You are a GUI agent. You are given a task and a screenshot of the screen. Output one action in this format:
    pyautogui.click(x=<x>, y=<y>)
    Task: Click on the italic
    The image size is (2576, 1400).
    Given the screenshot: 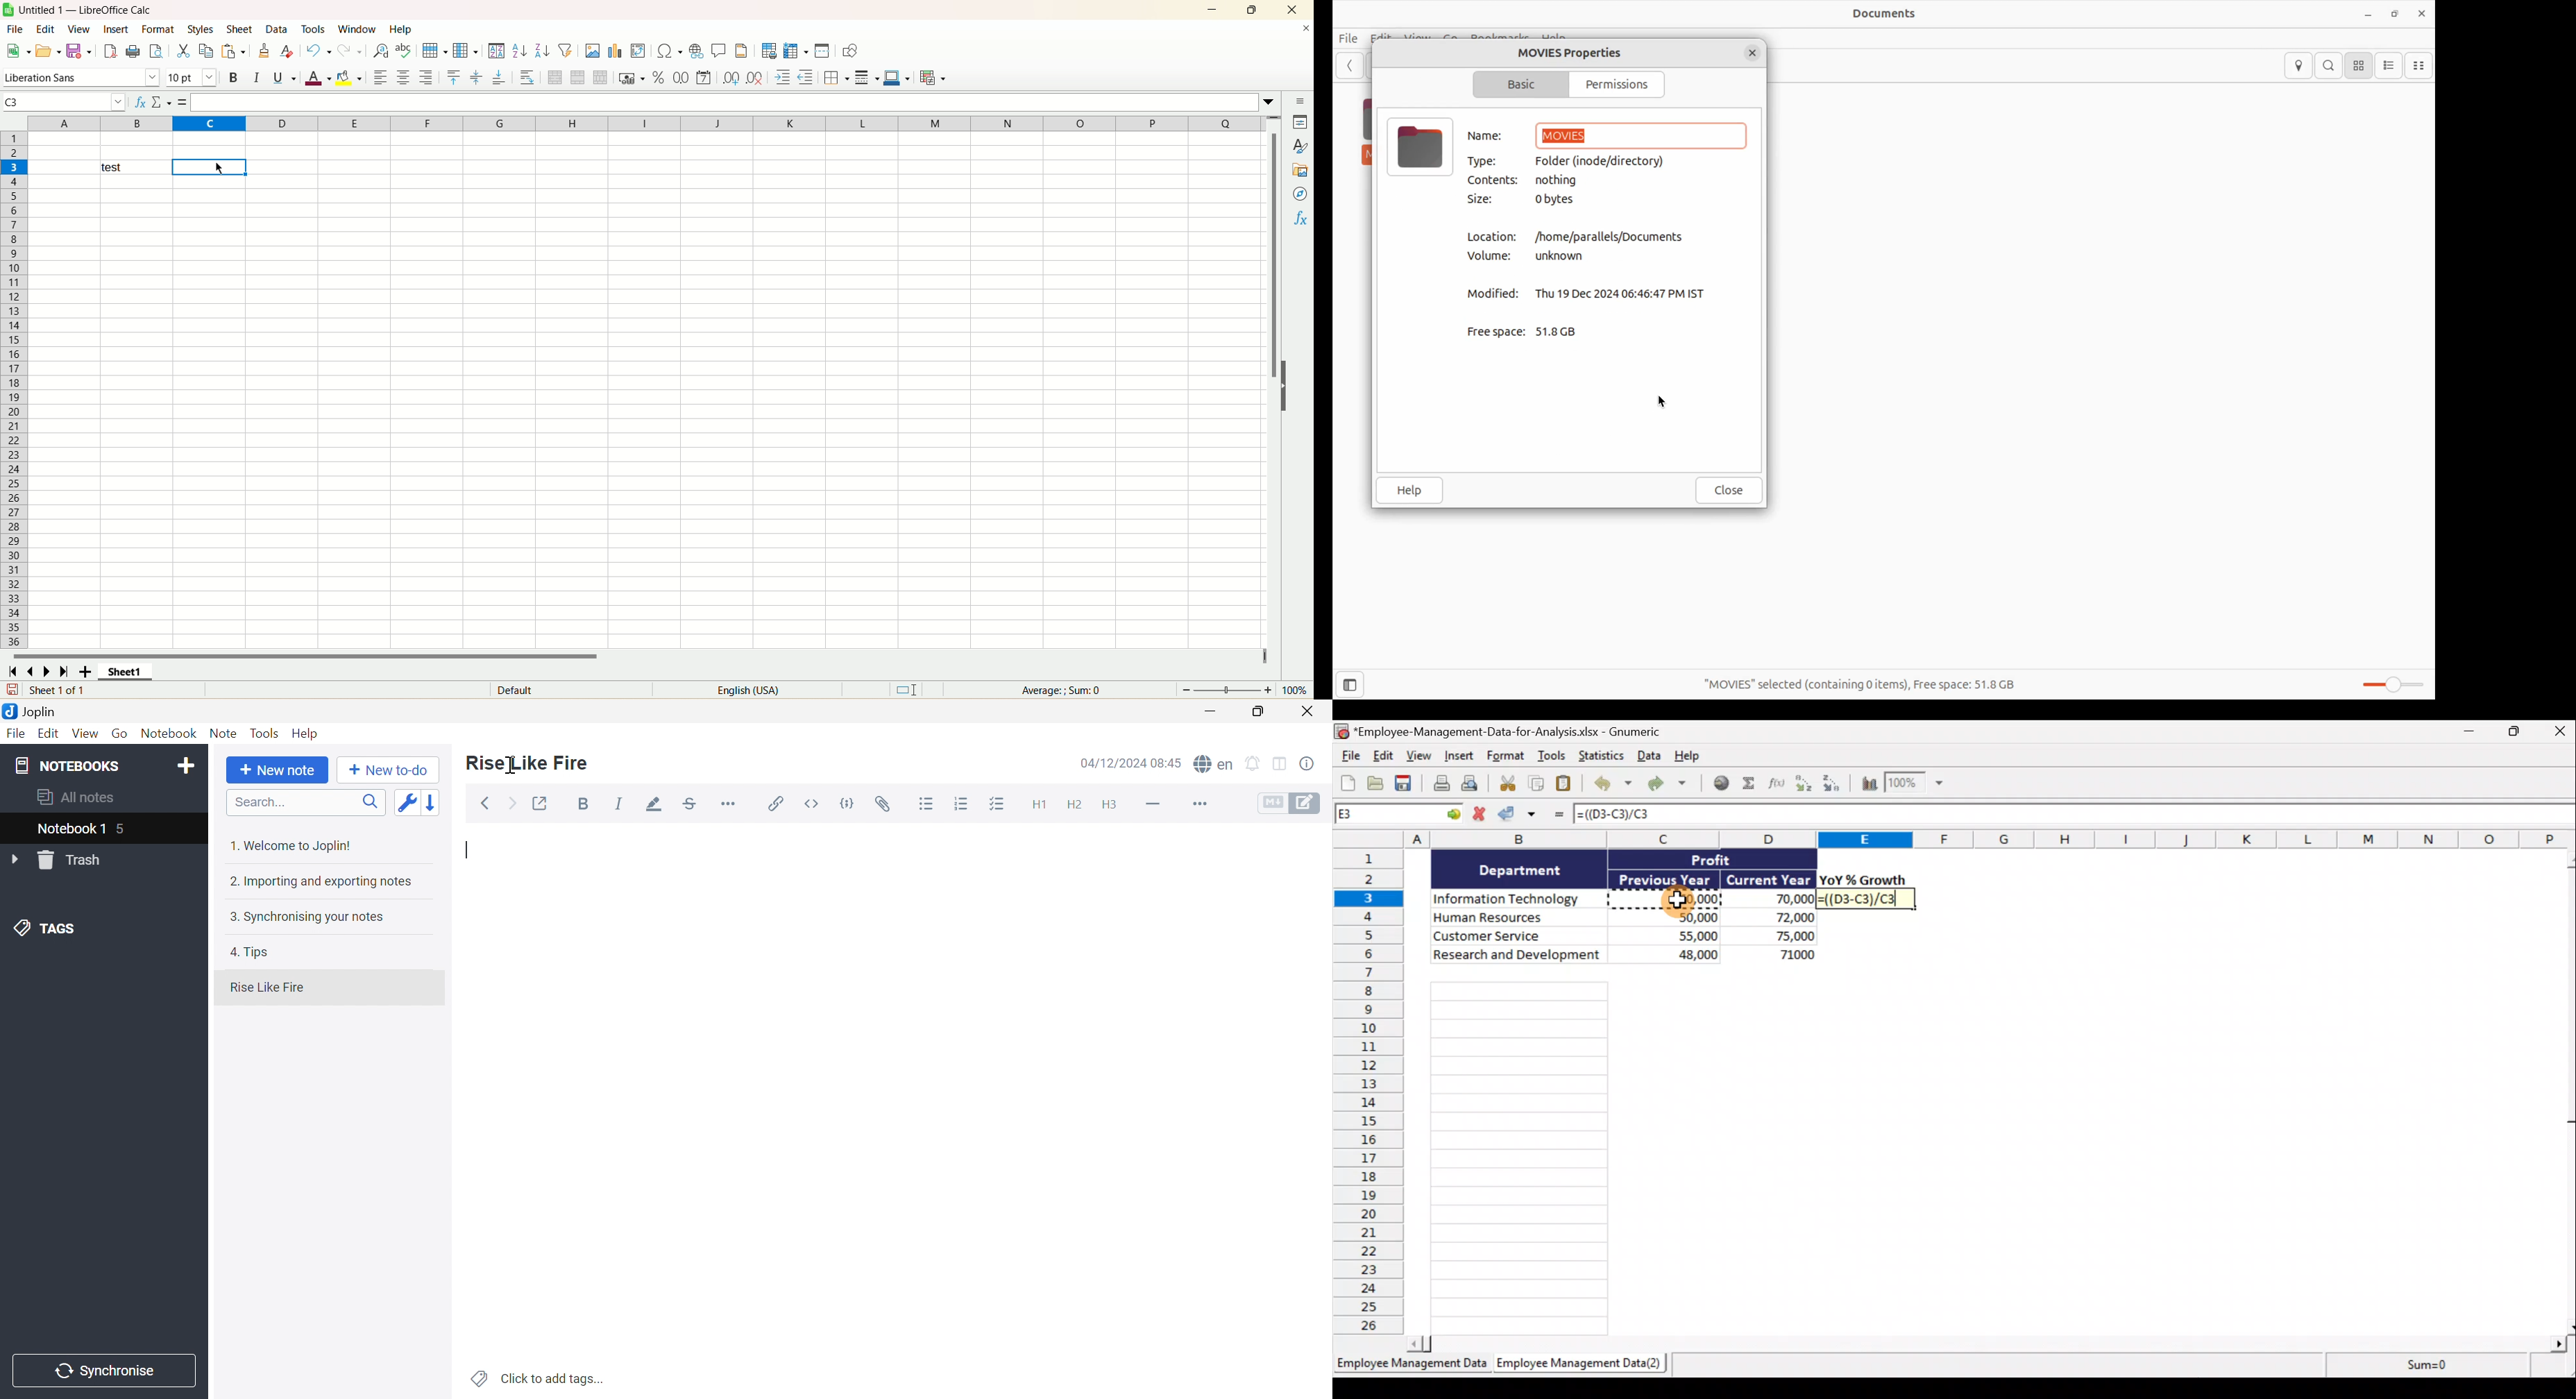 What is the action you would take?
    pyautogui.click(x=257, y=77)
    